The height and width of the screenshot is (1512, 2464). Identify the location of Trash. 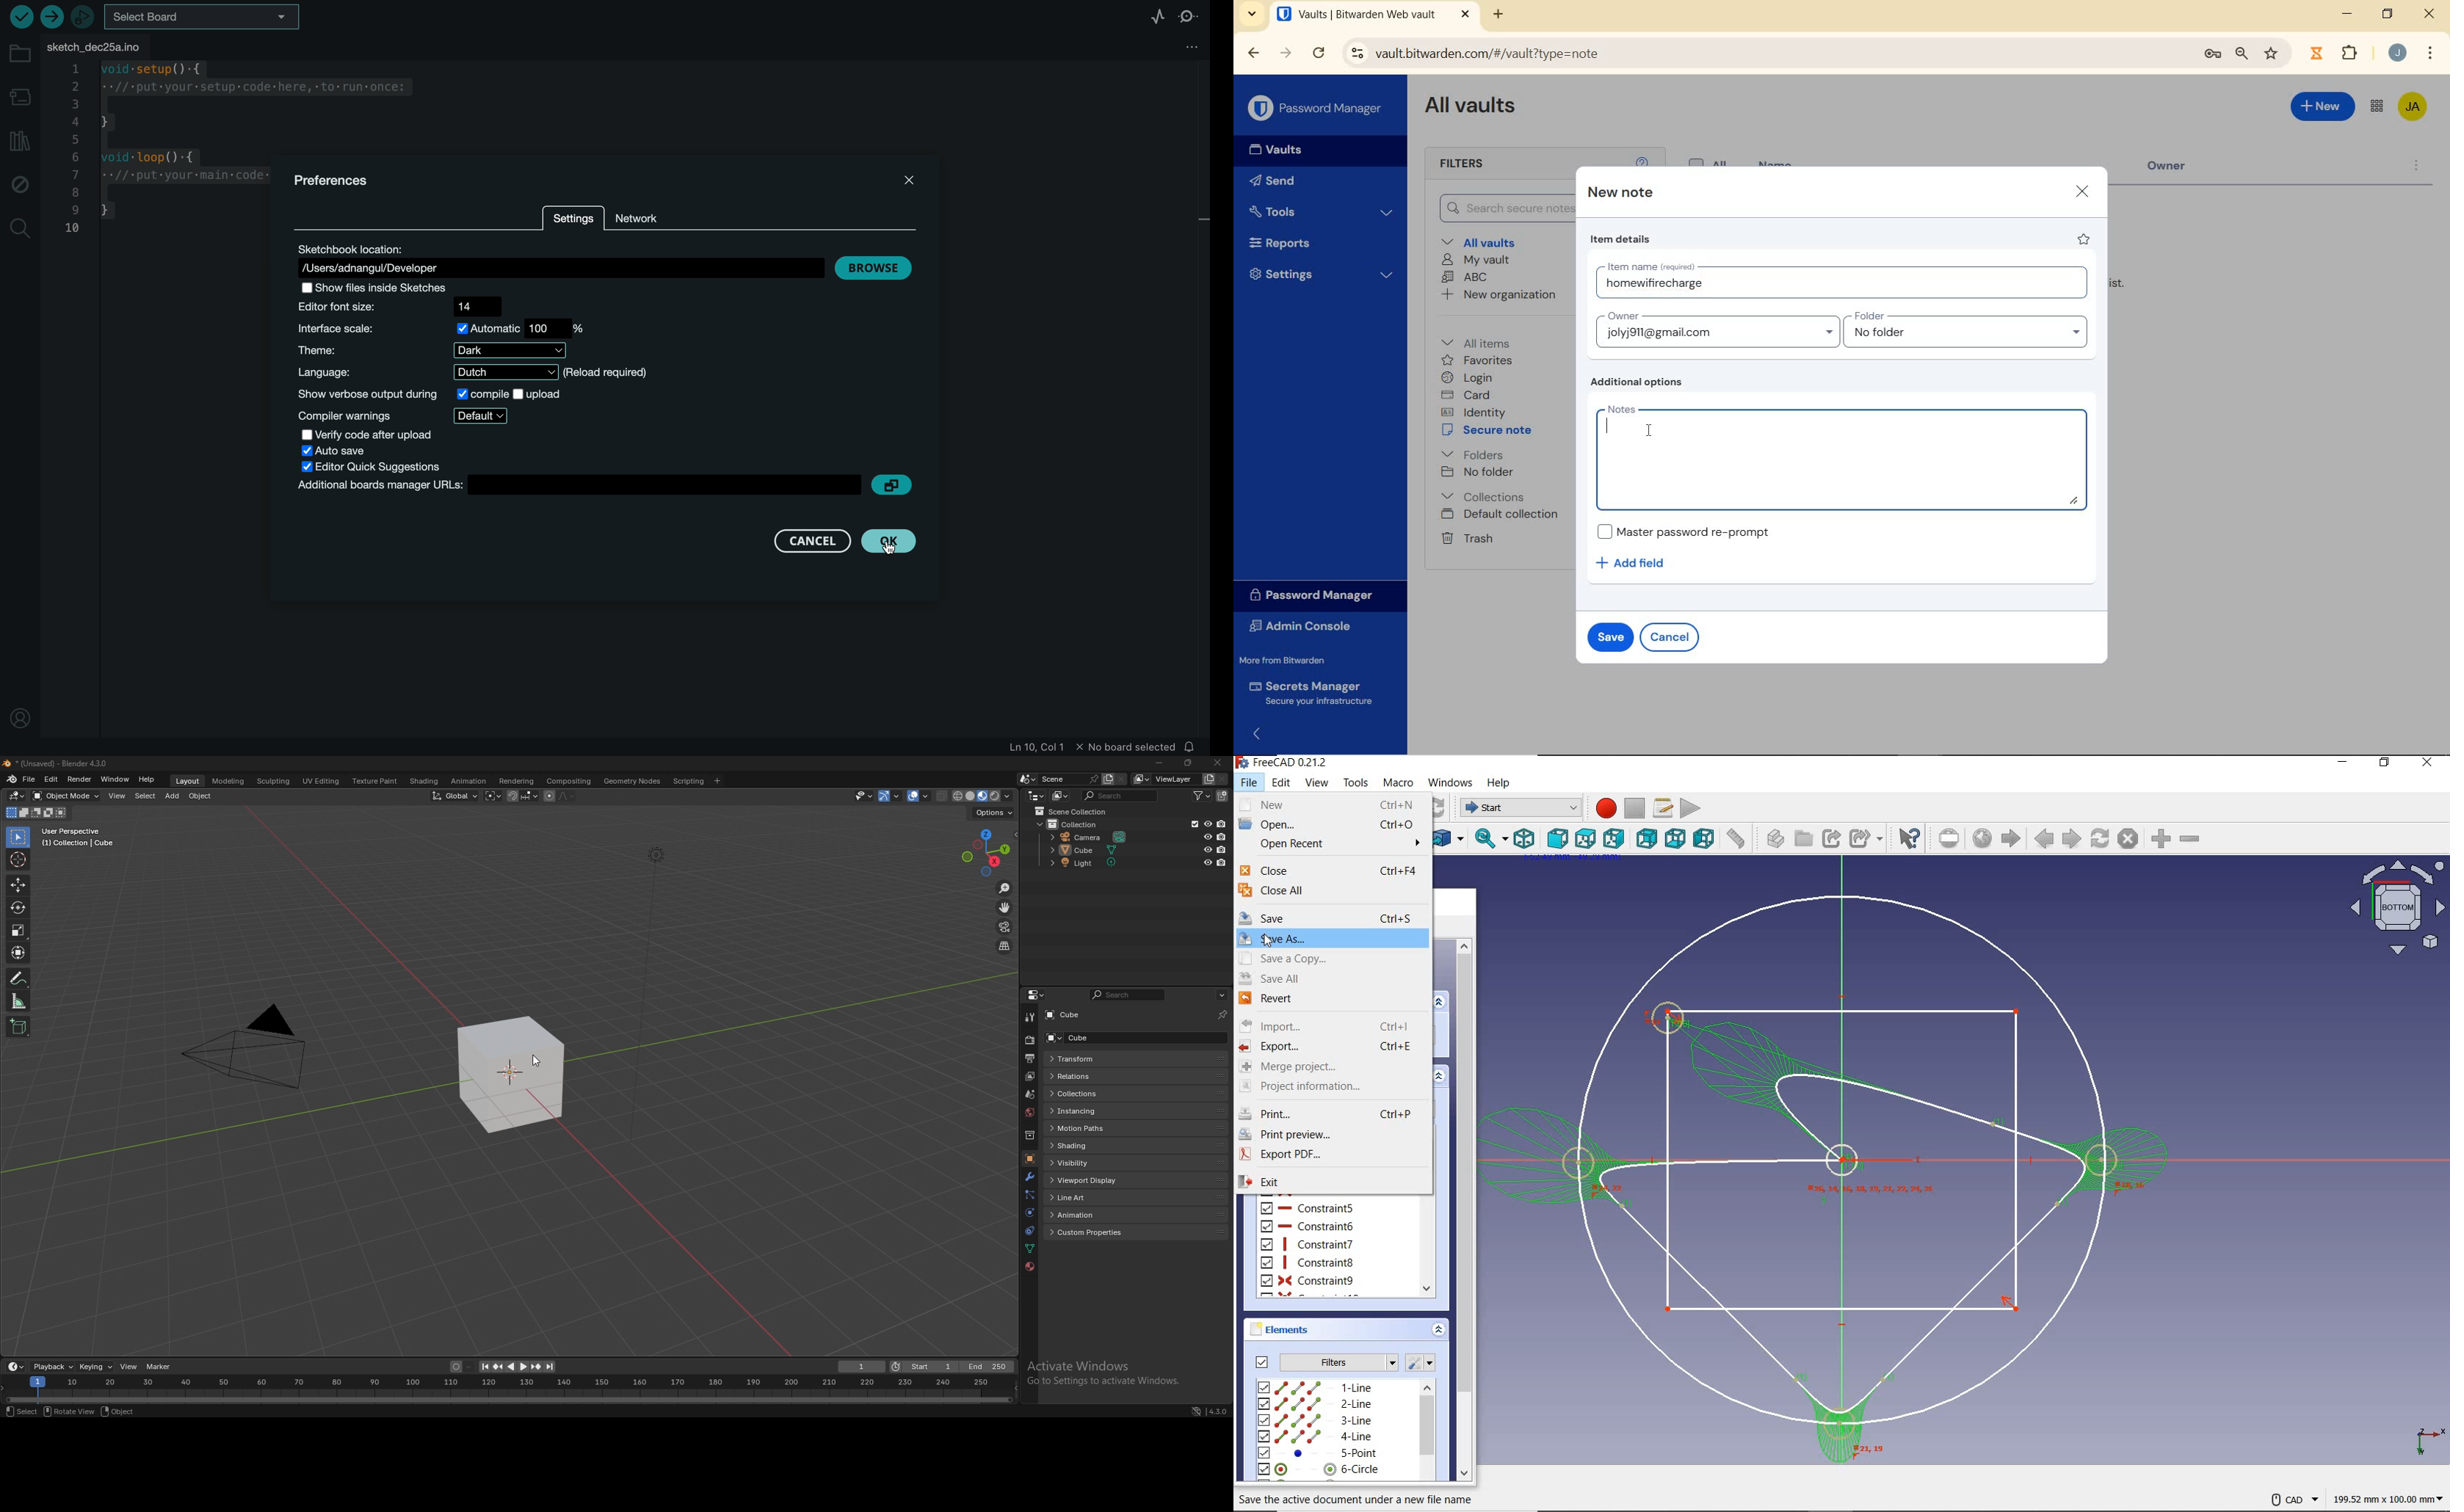
(1467, 538).